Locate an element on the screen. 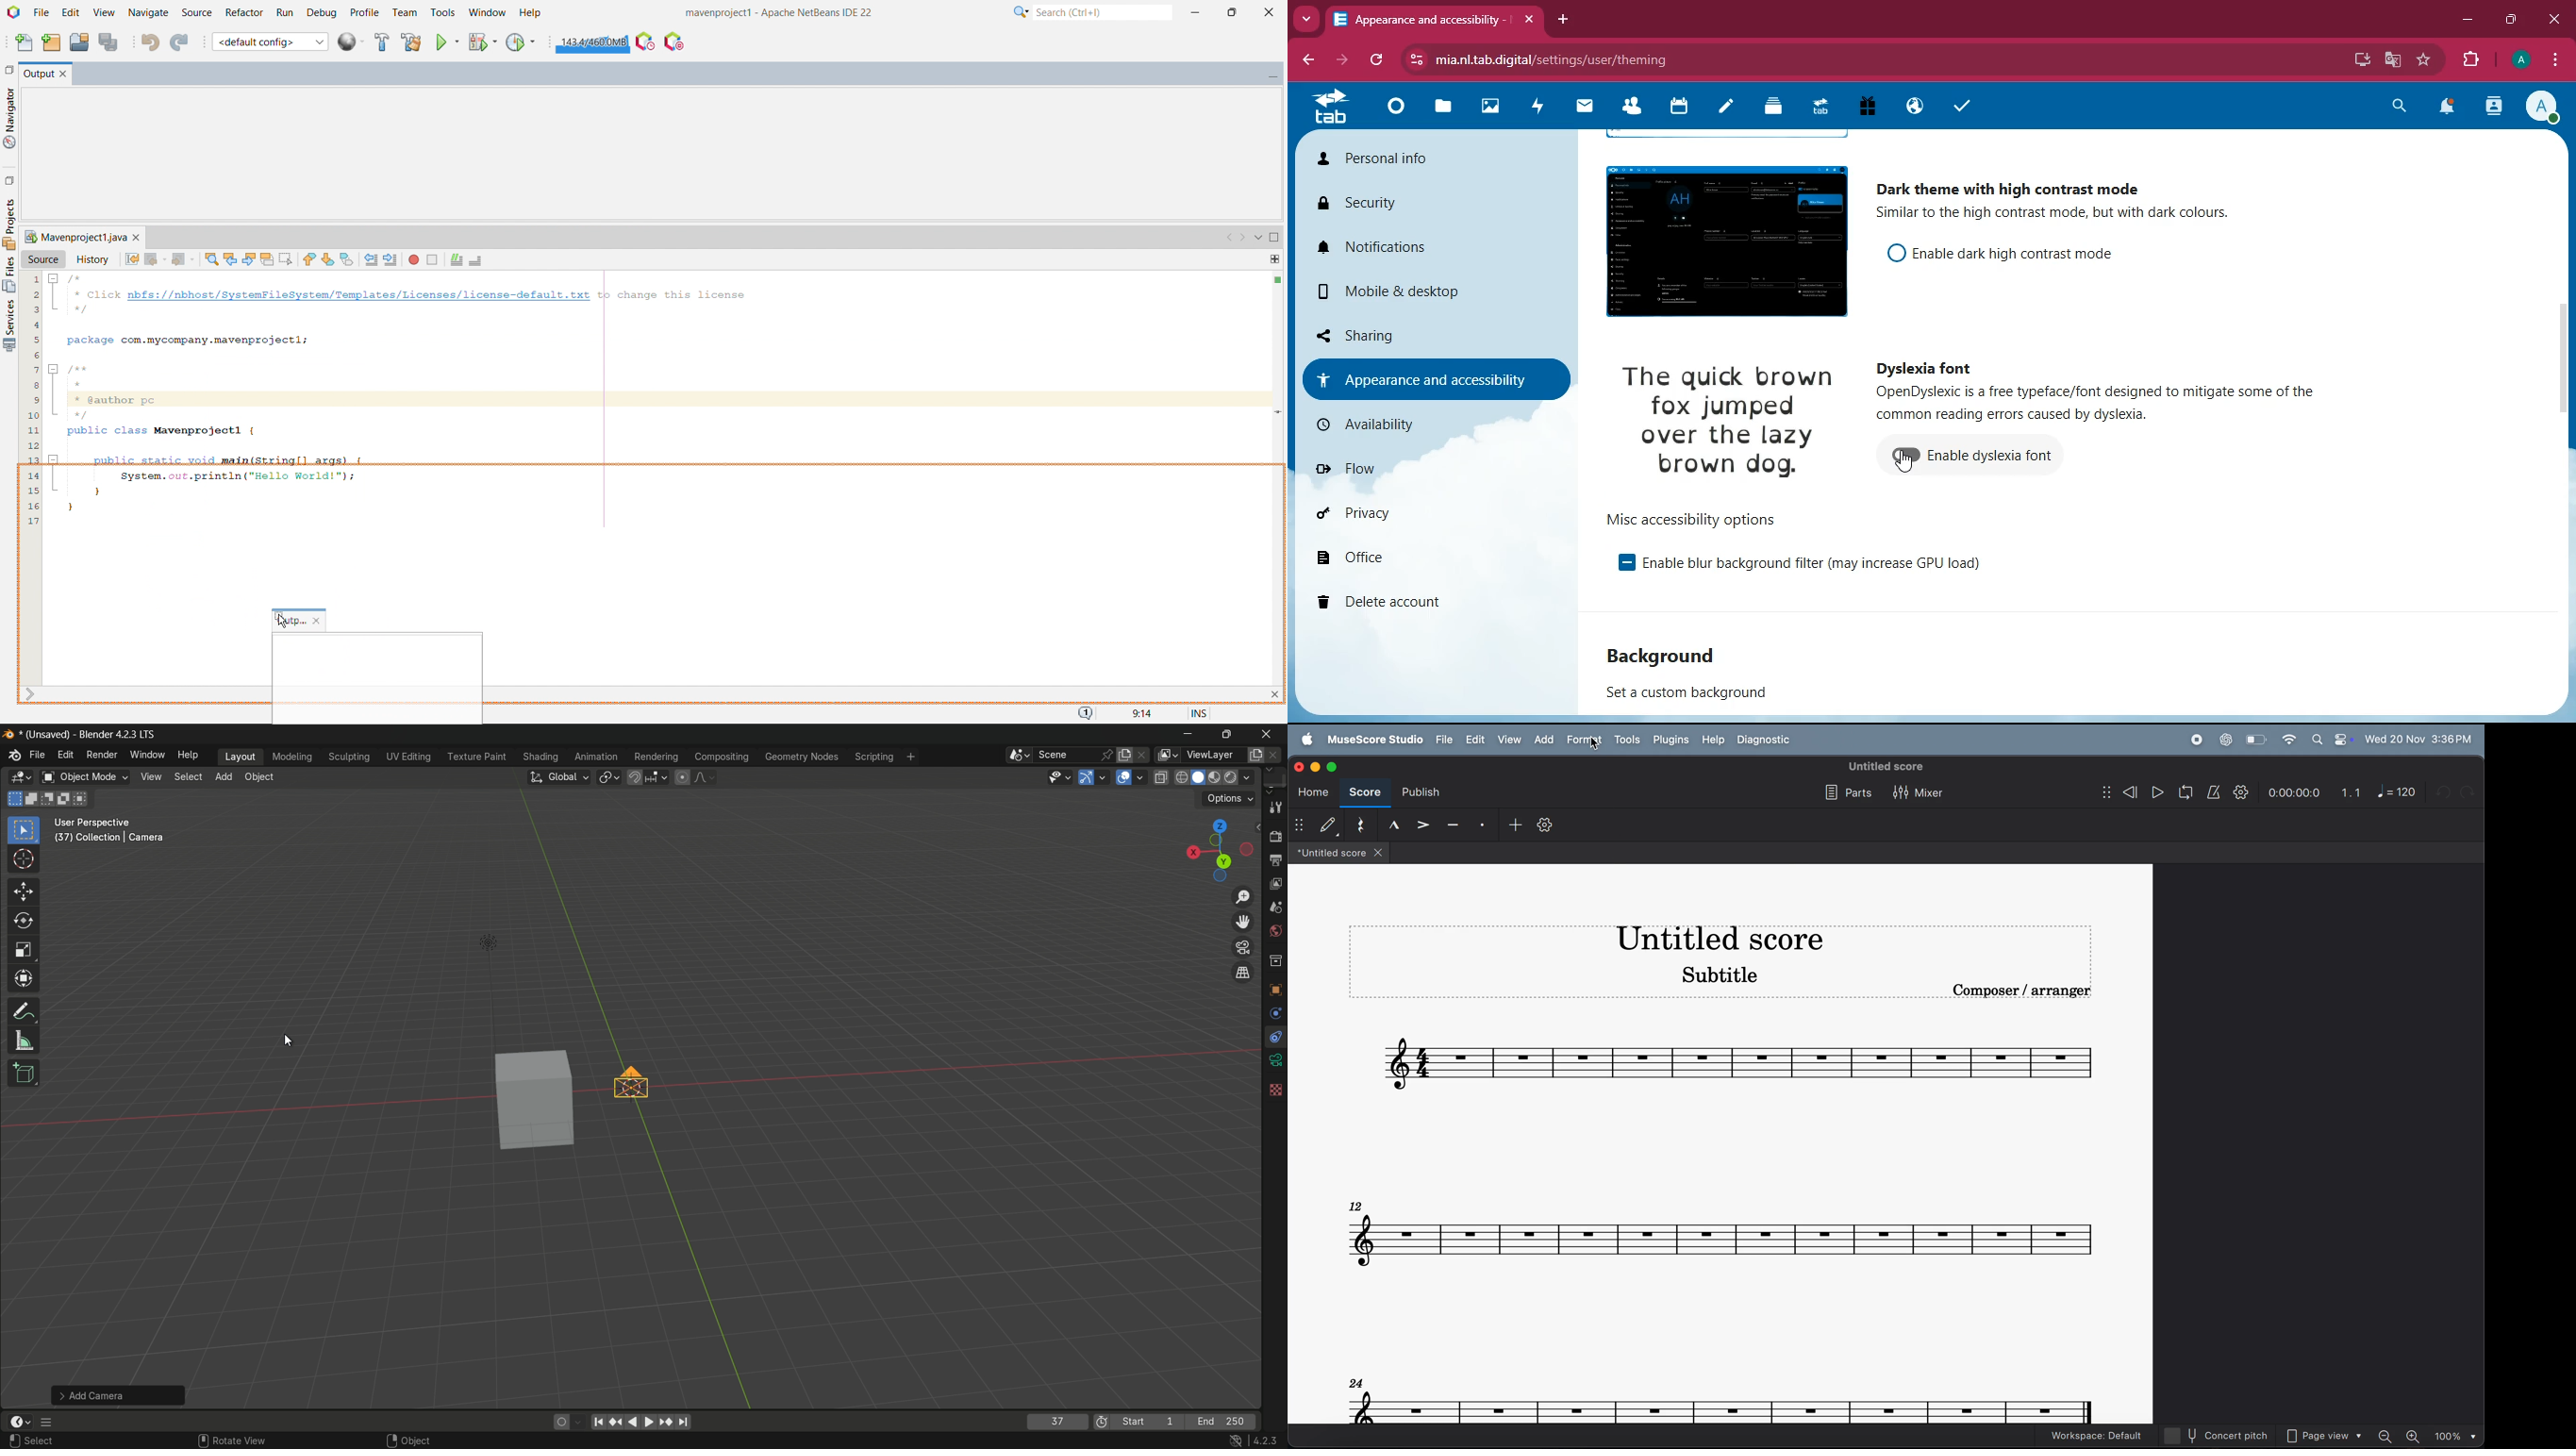  gift is located at coordinates (1862, 106).